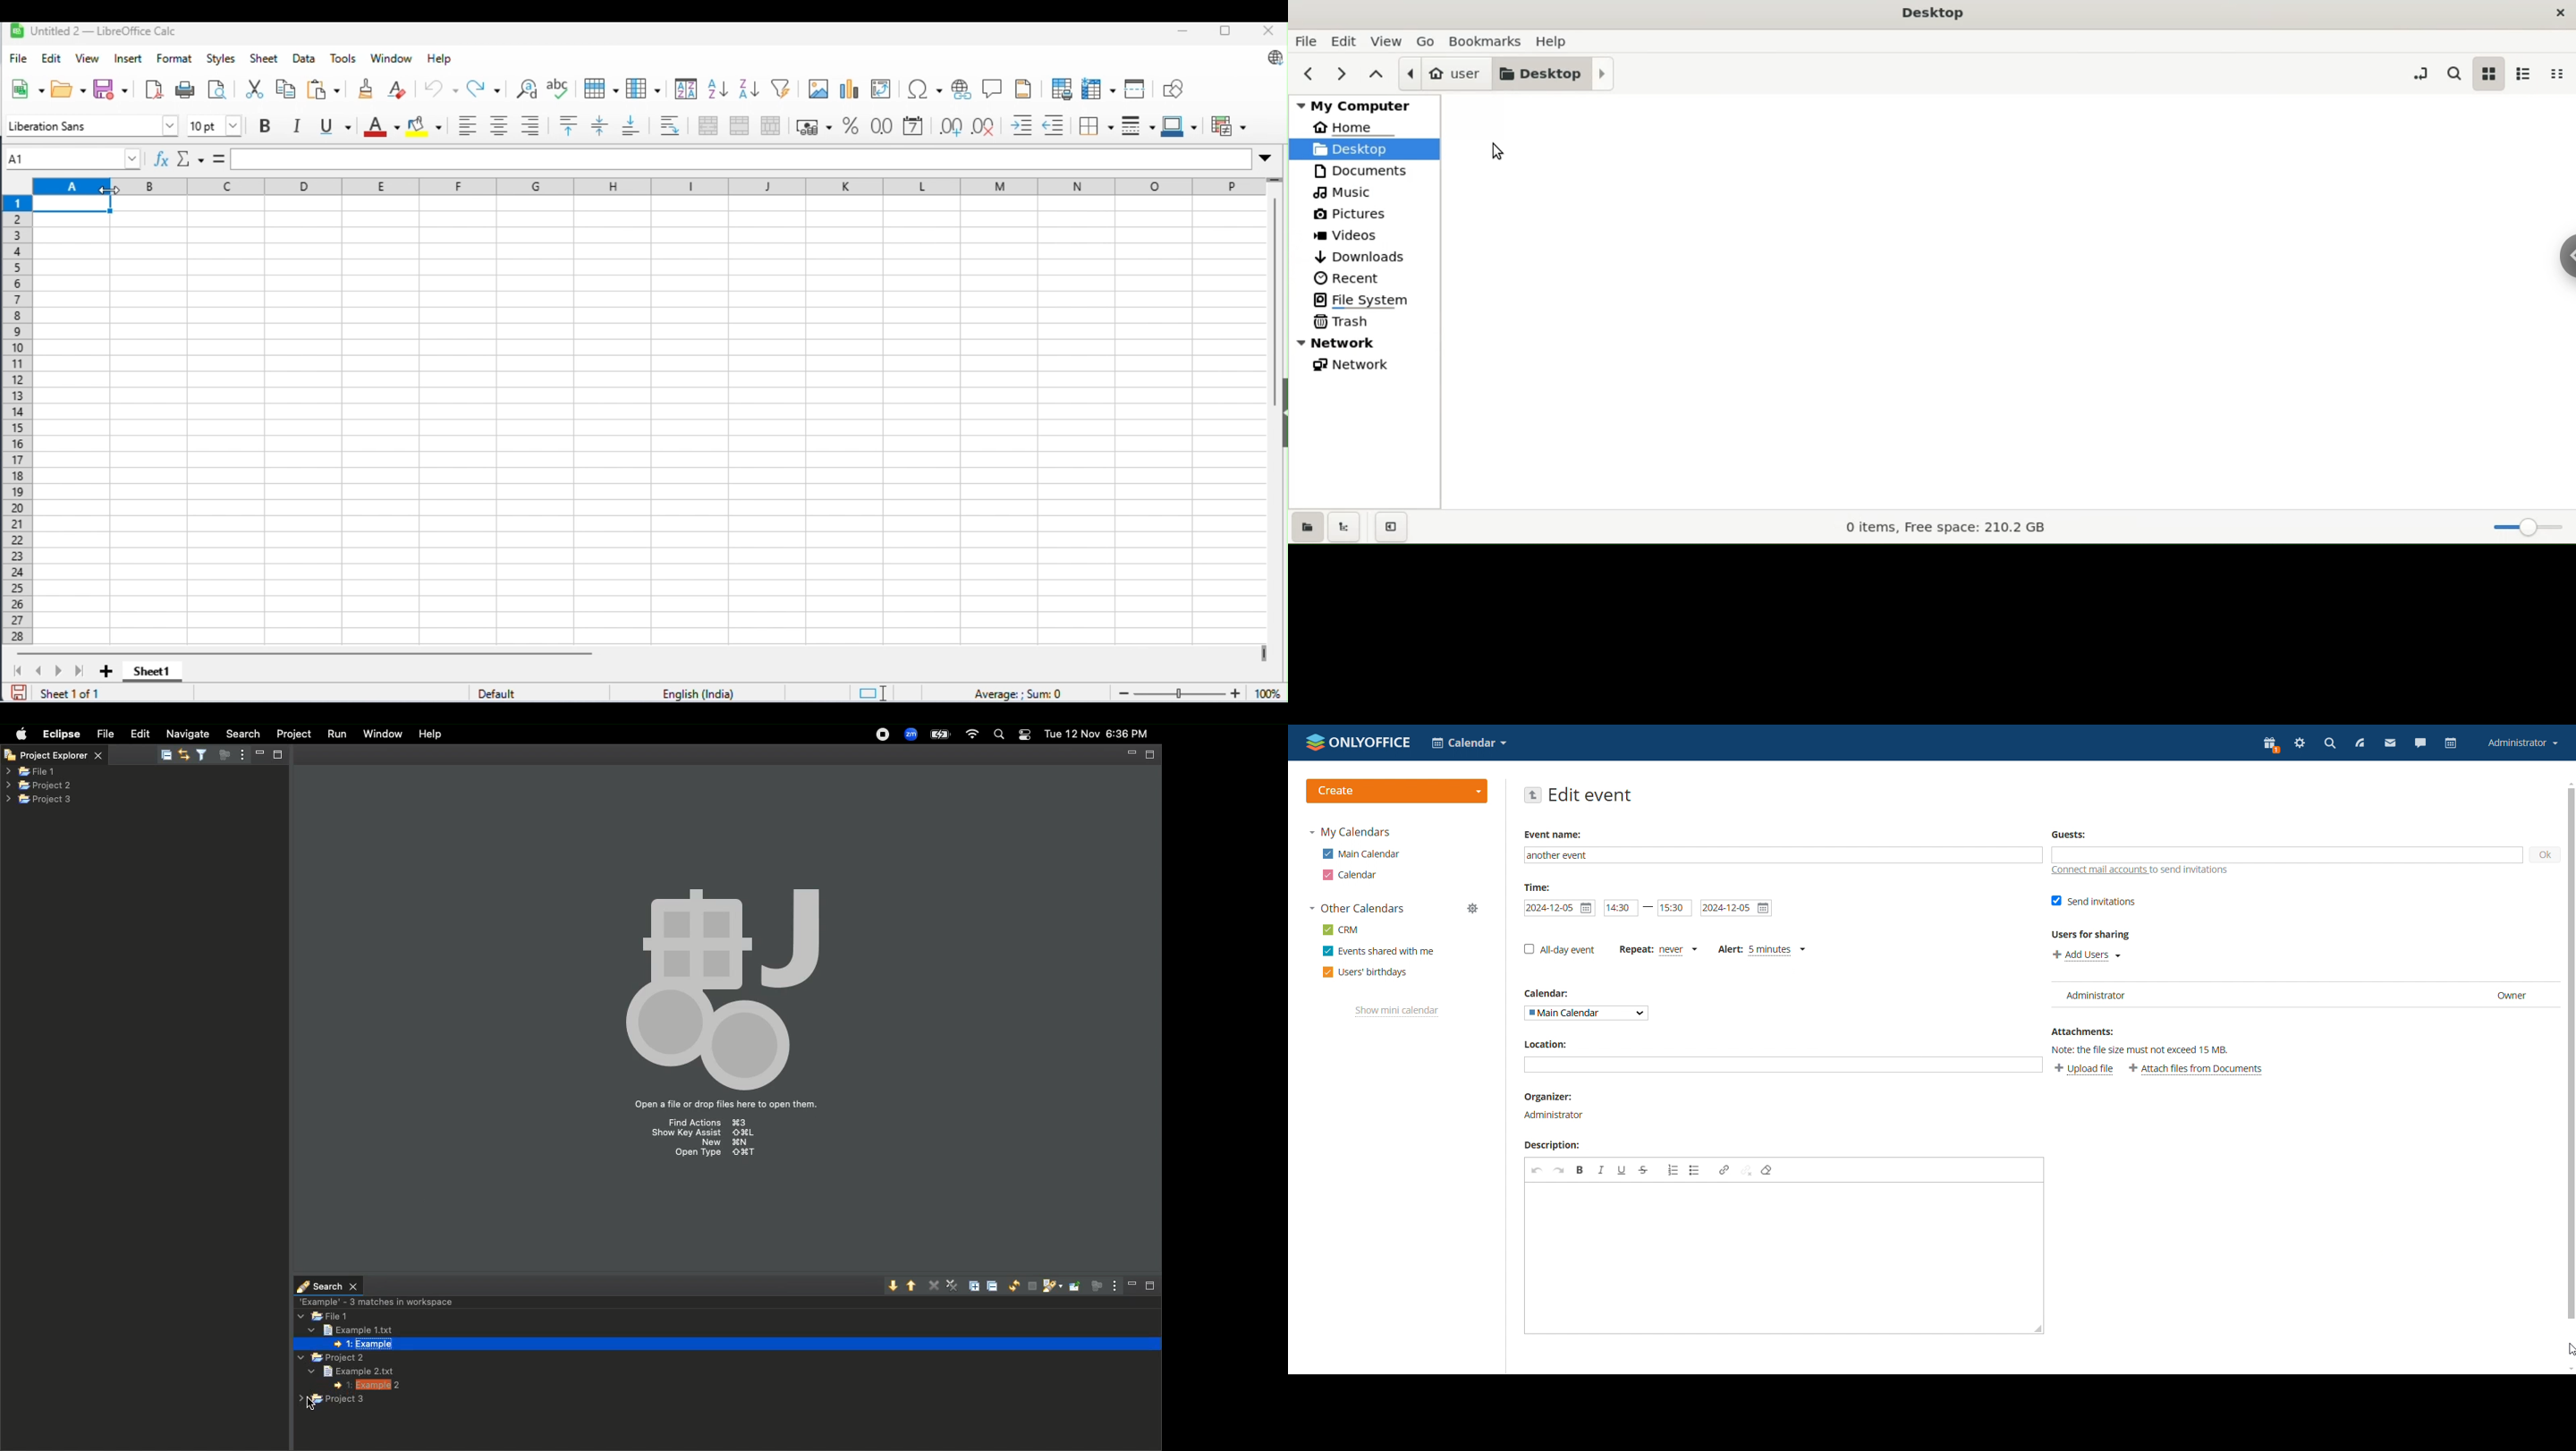 This screenshot has width=2576, height=1456. I want to click on unmerge cells, so click(771, 125).